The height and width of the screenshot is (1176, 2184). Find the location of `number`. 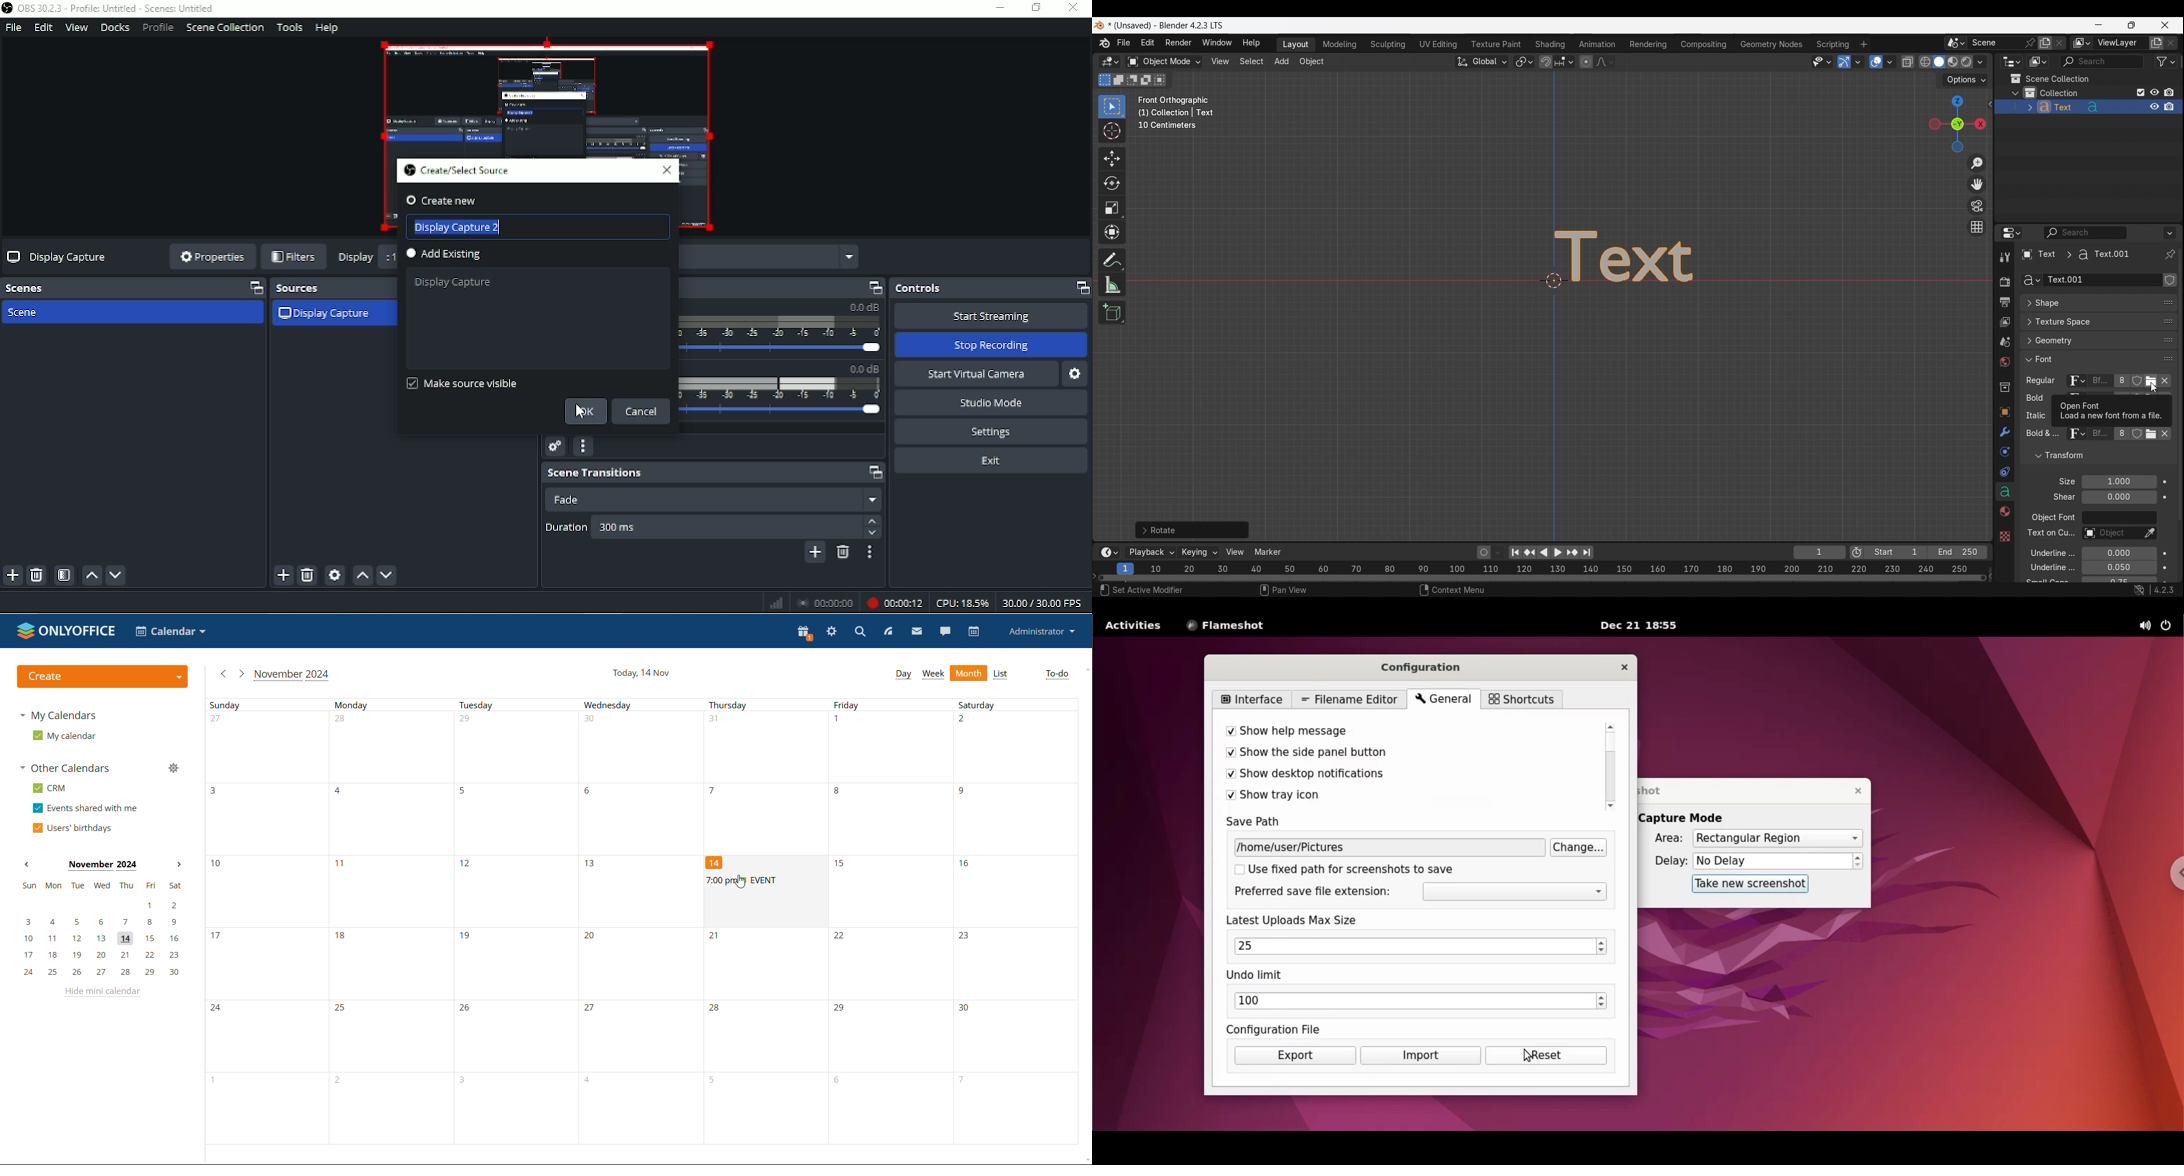

number is located at coordinates (215, 790).